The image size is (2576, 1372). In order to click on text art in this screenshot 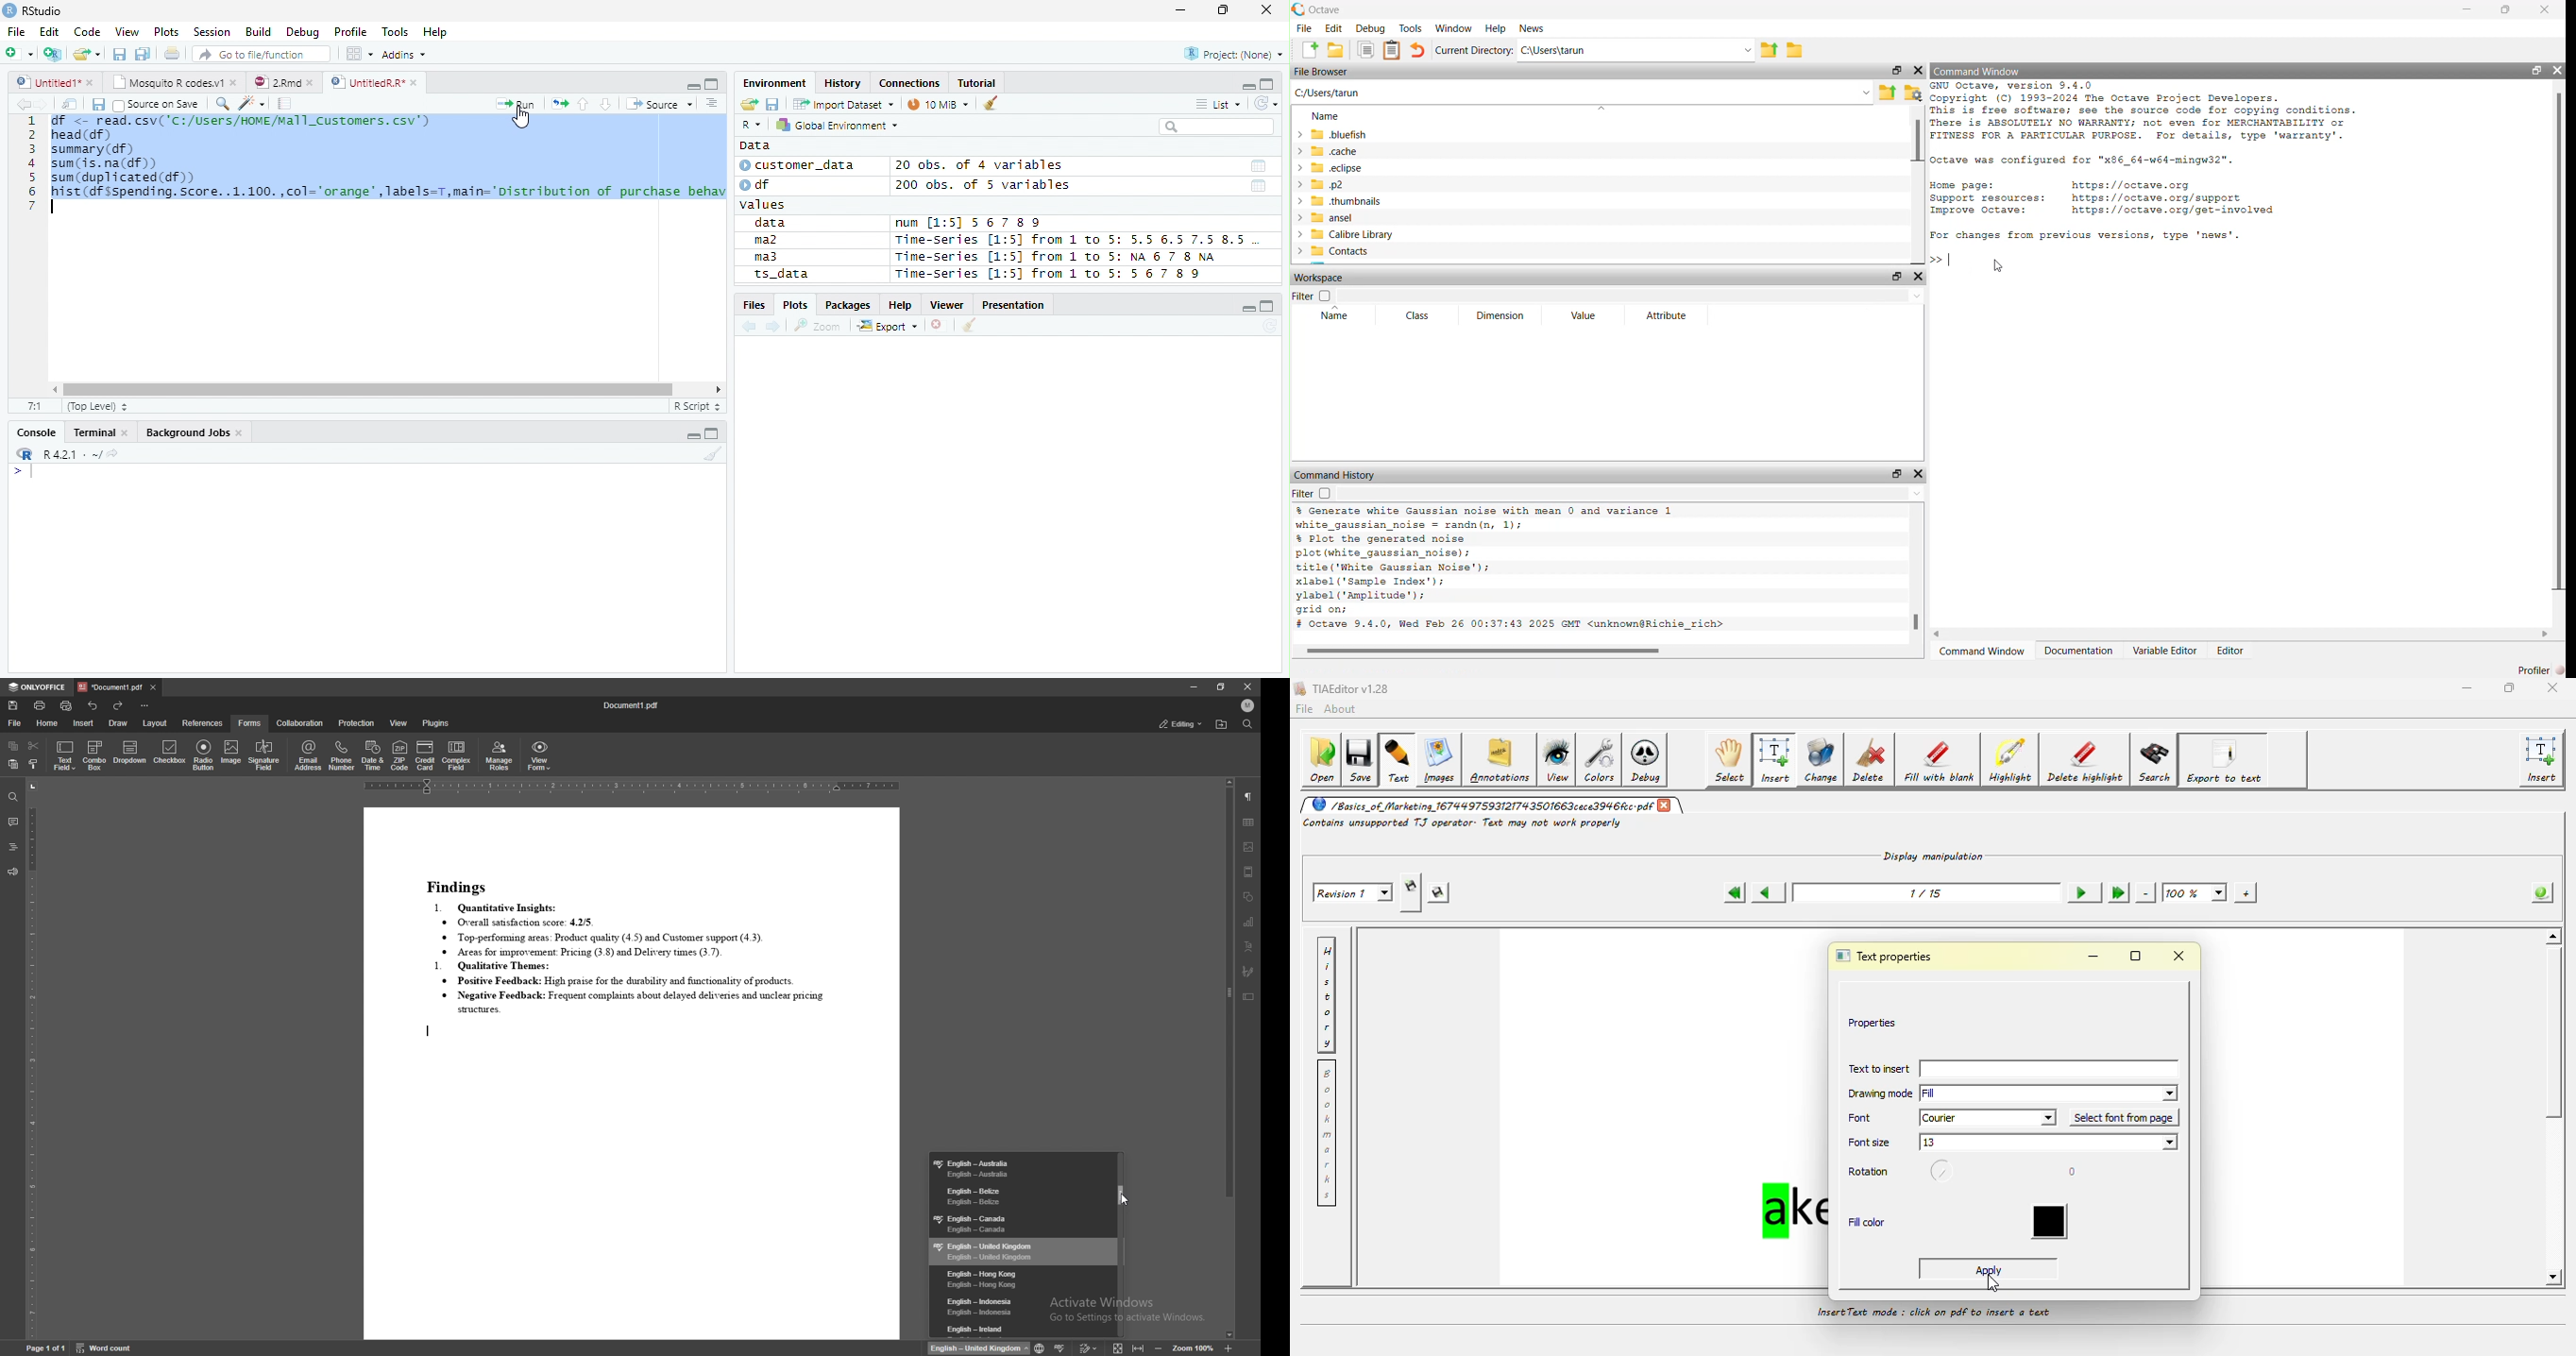, I will do `click(1250, 946)`.